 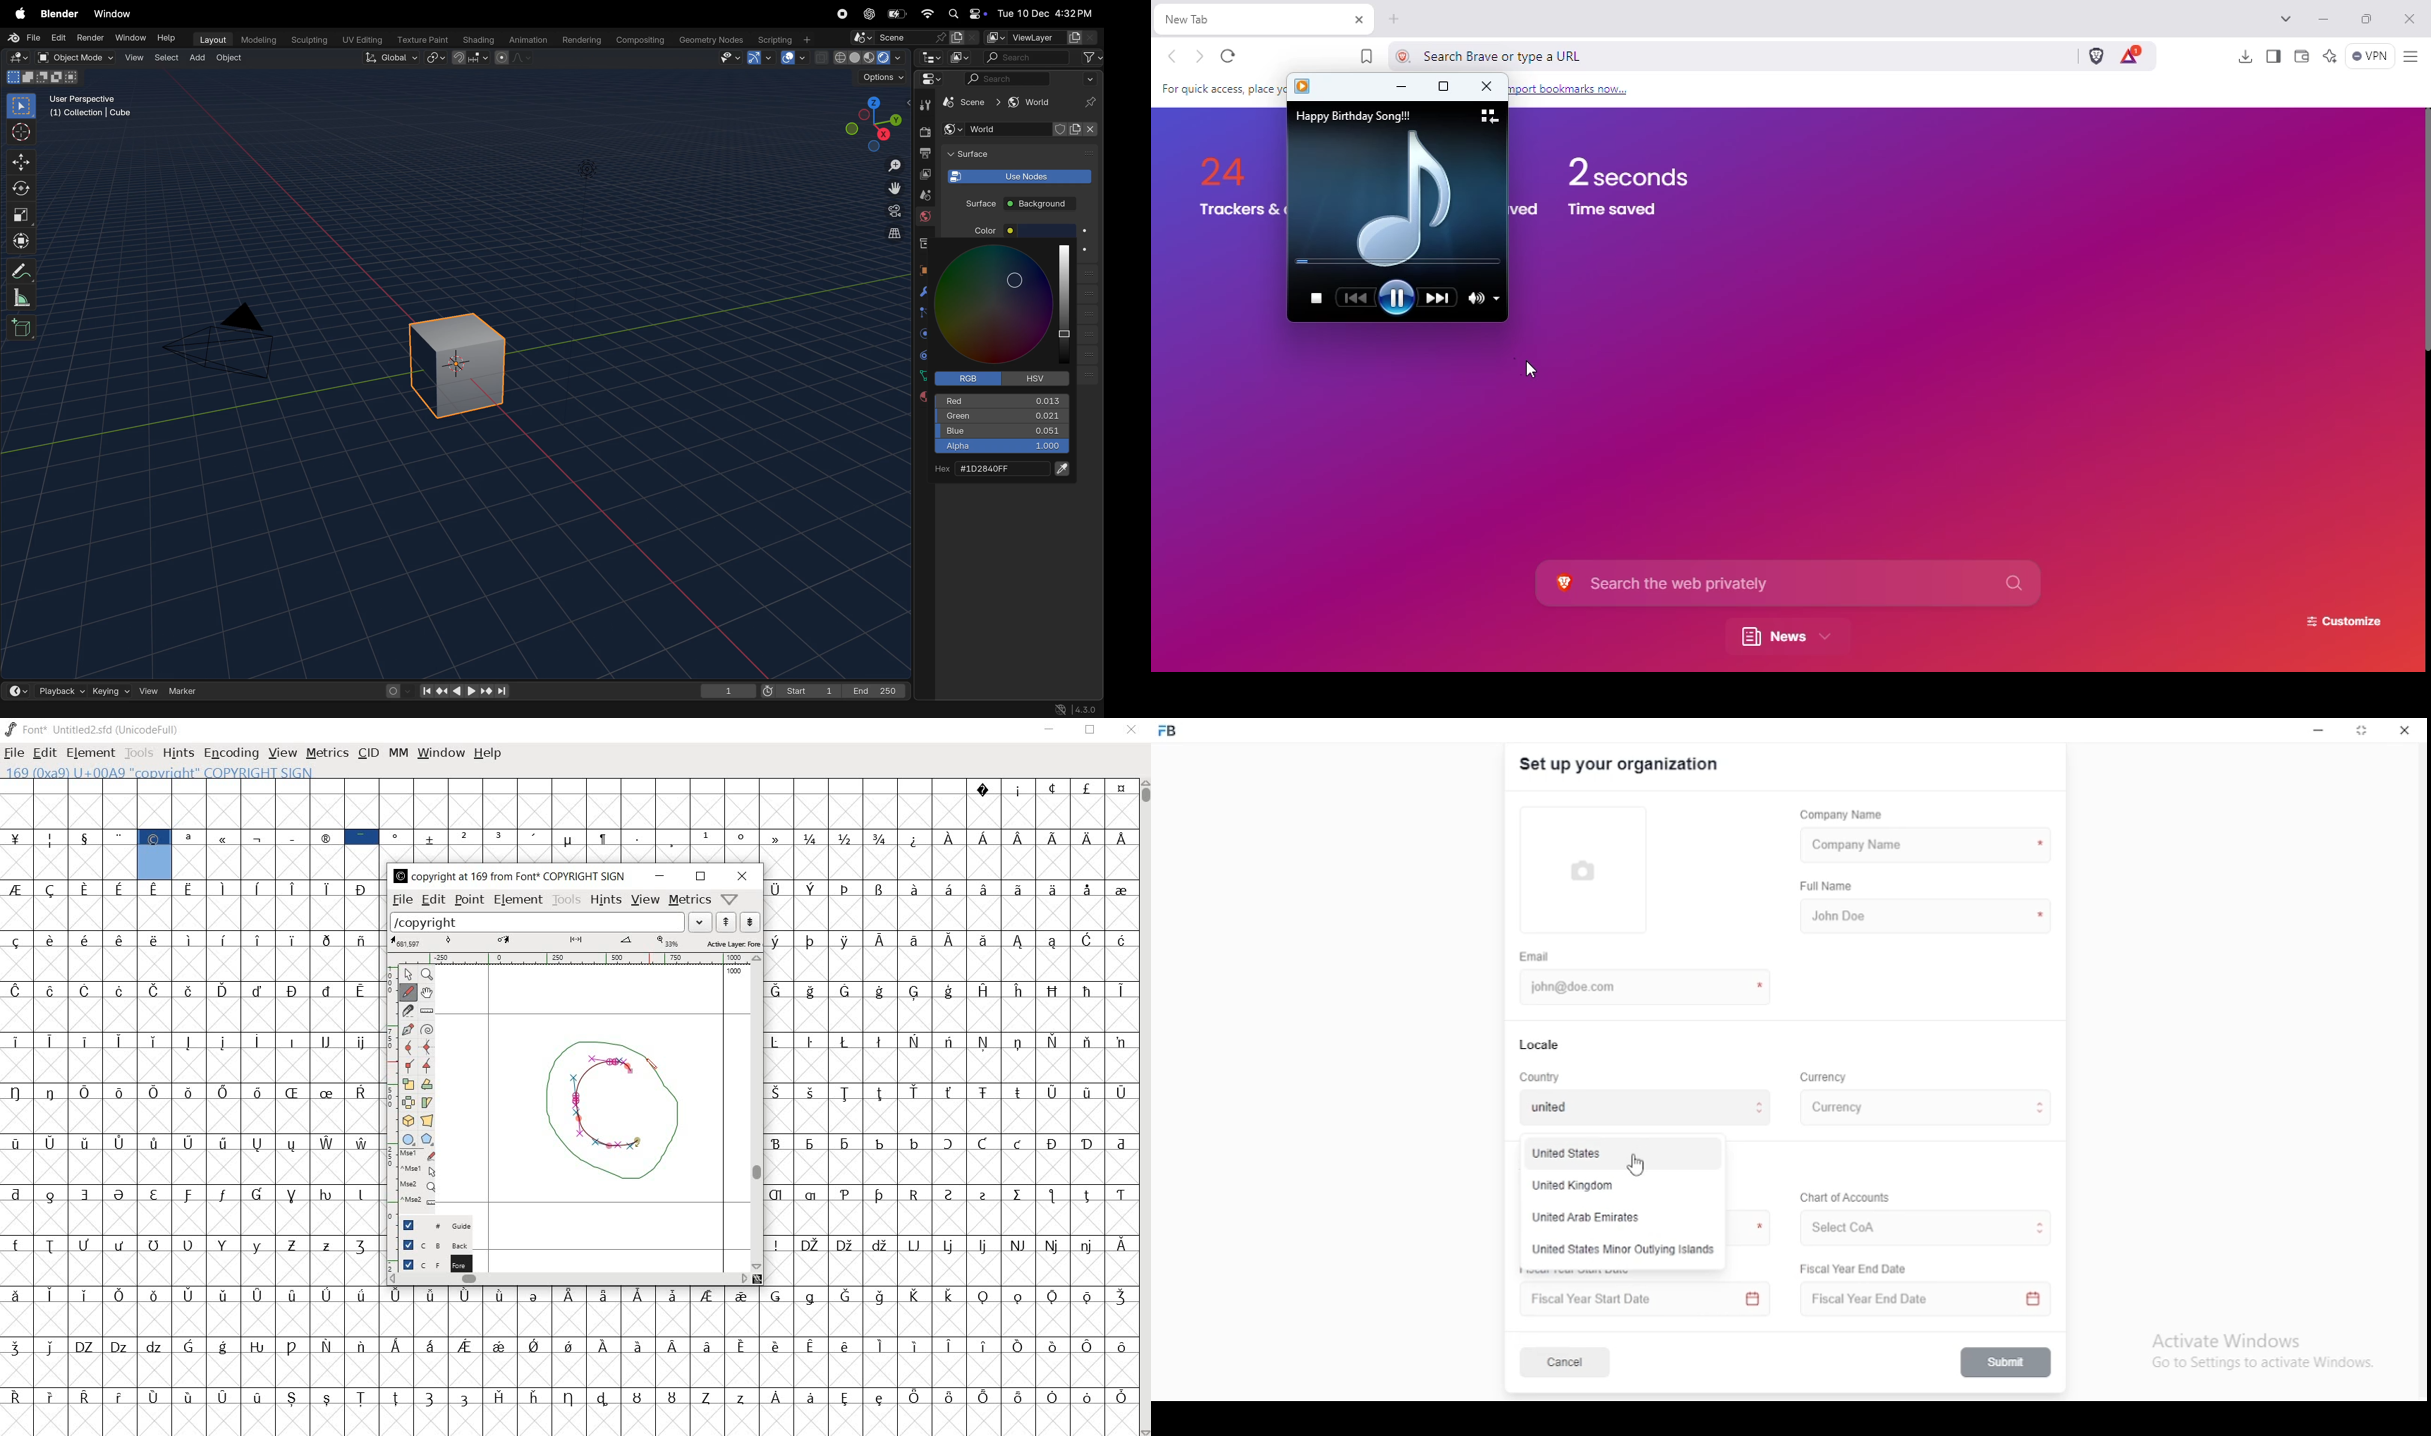 What do you see at coordinates (1542, 1078) in the screenshot?
I see `country` at bounding box center [1542, 1078].